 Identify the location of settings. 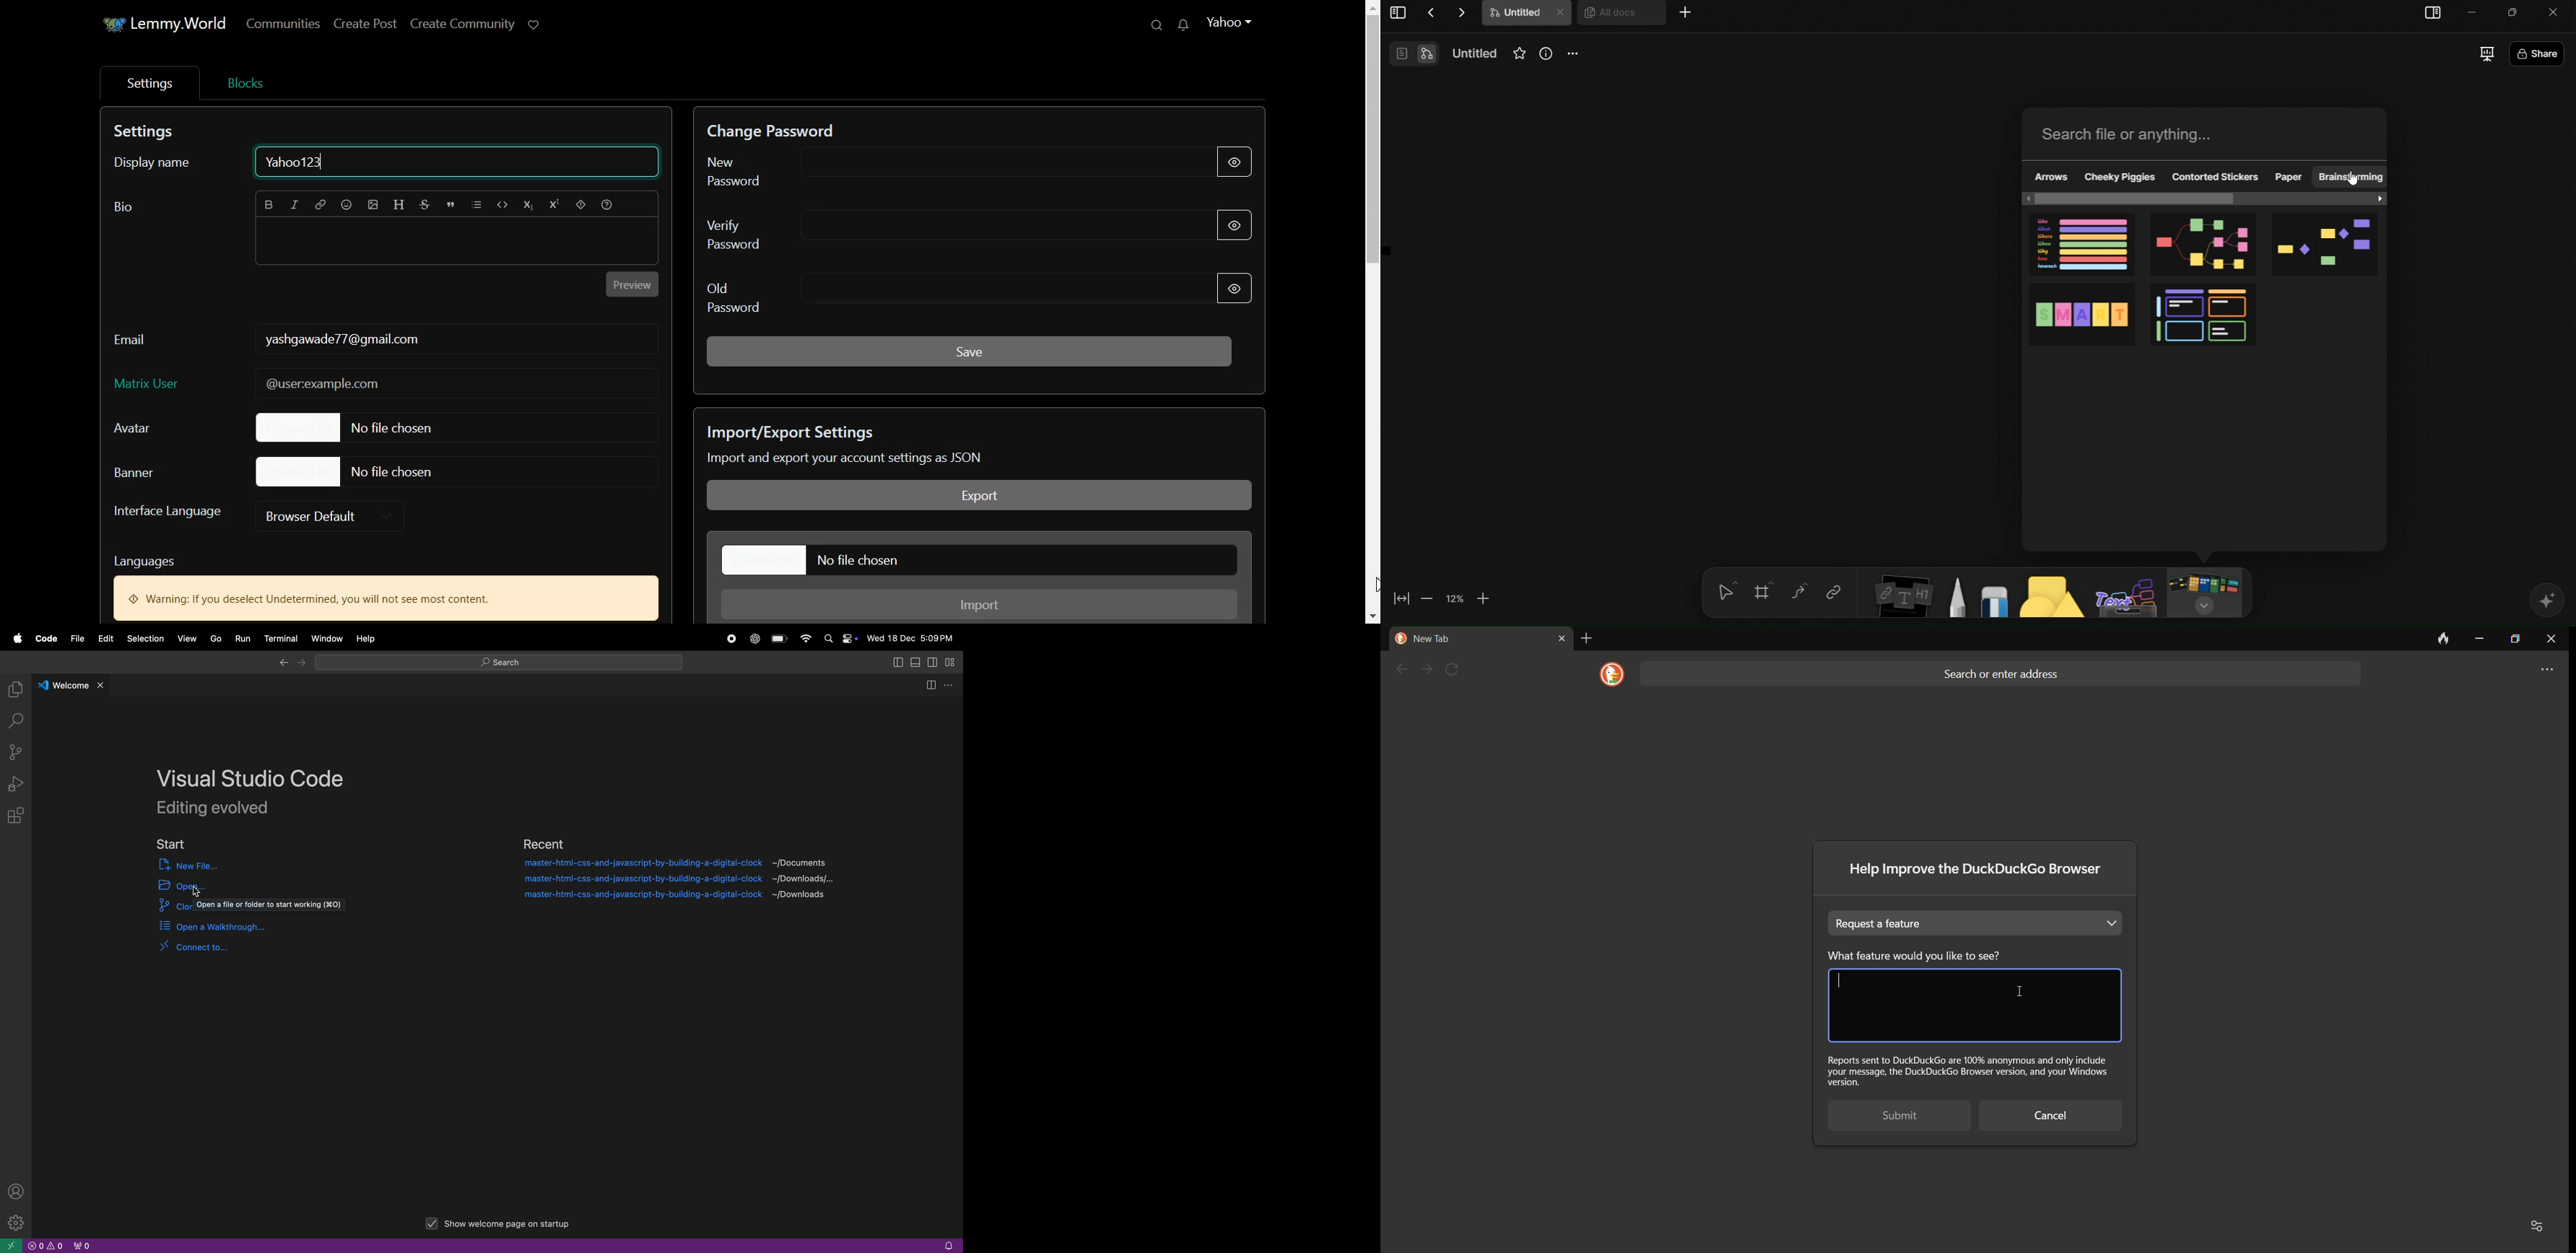
(13, 1222).